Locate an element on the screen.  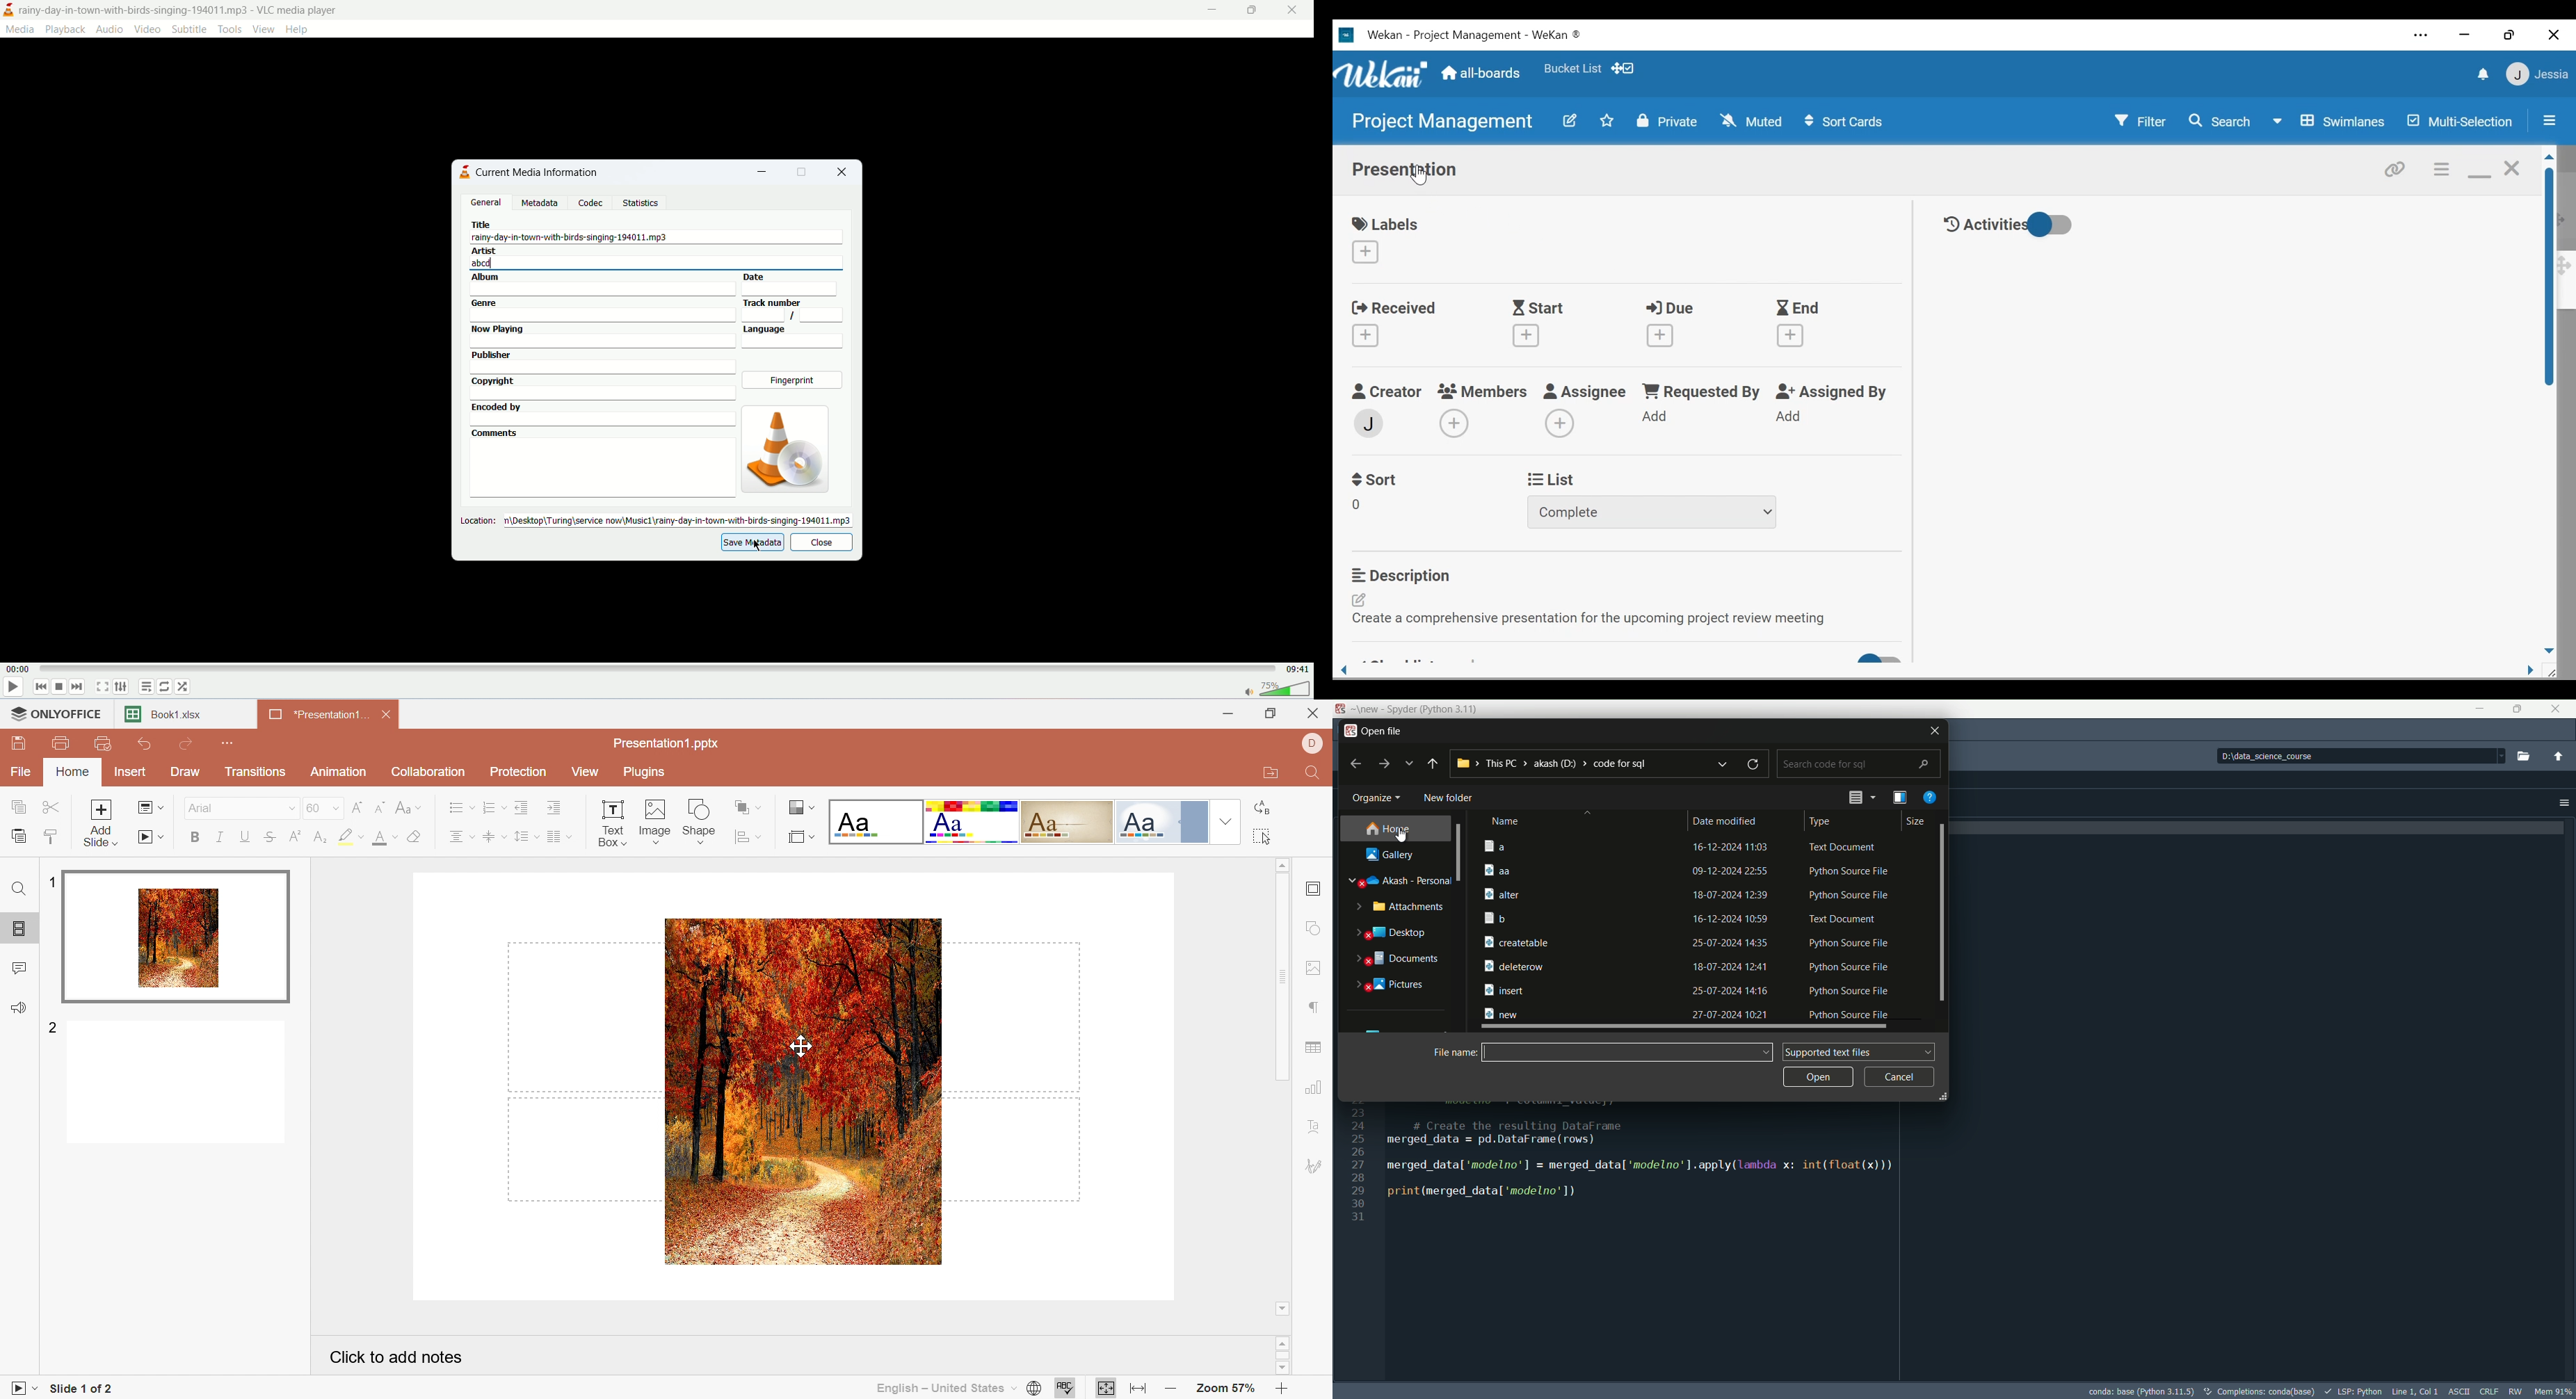
Start slideshow is located at coordinates (153, 837).